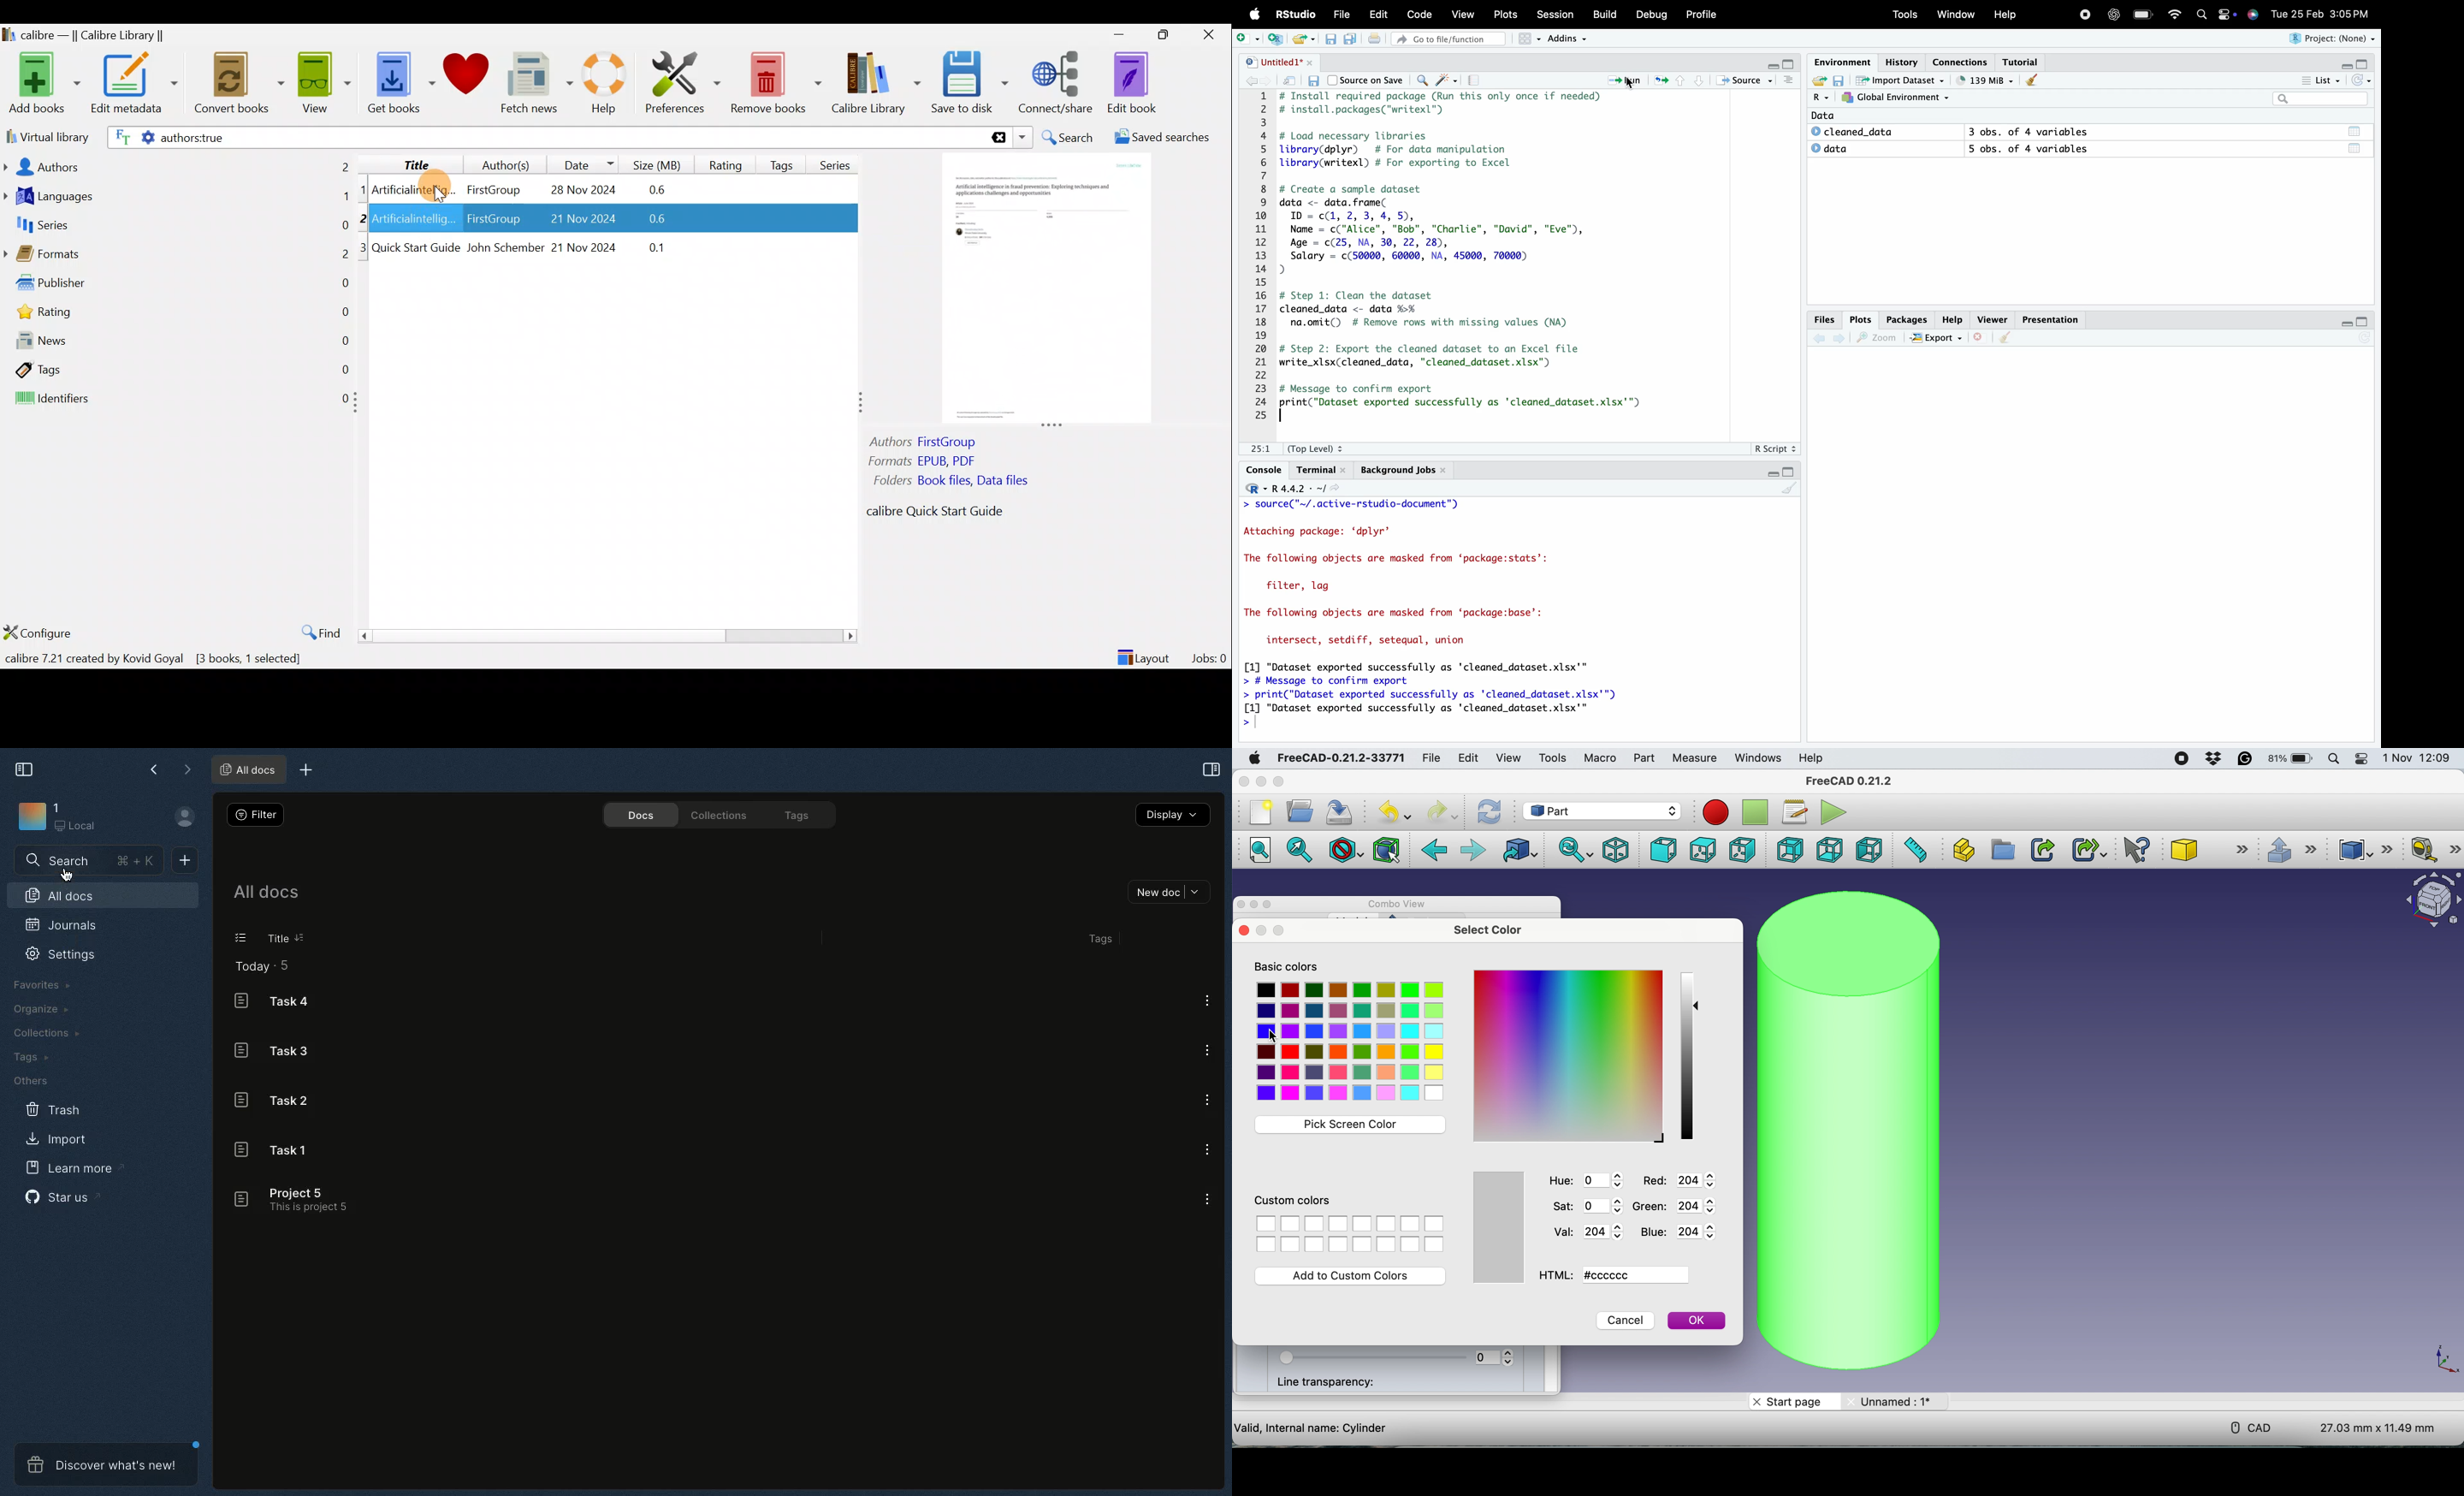 The image size is (2464, 1512). Describe the element at coordinates (1789, 471) in the screenshot. I see `Maximize` at that location.